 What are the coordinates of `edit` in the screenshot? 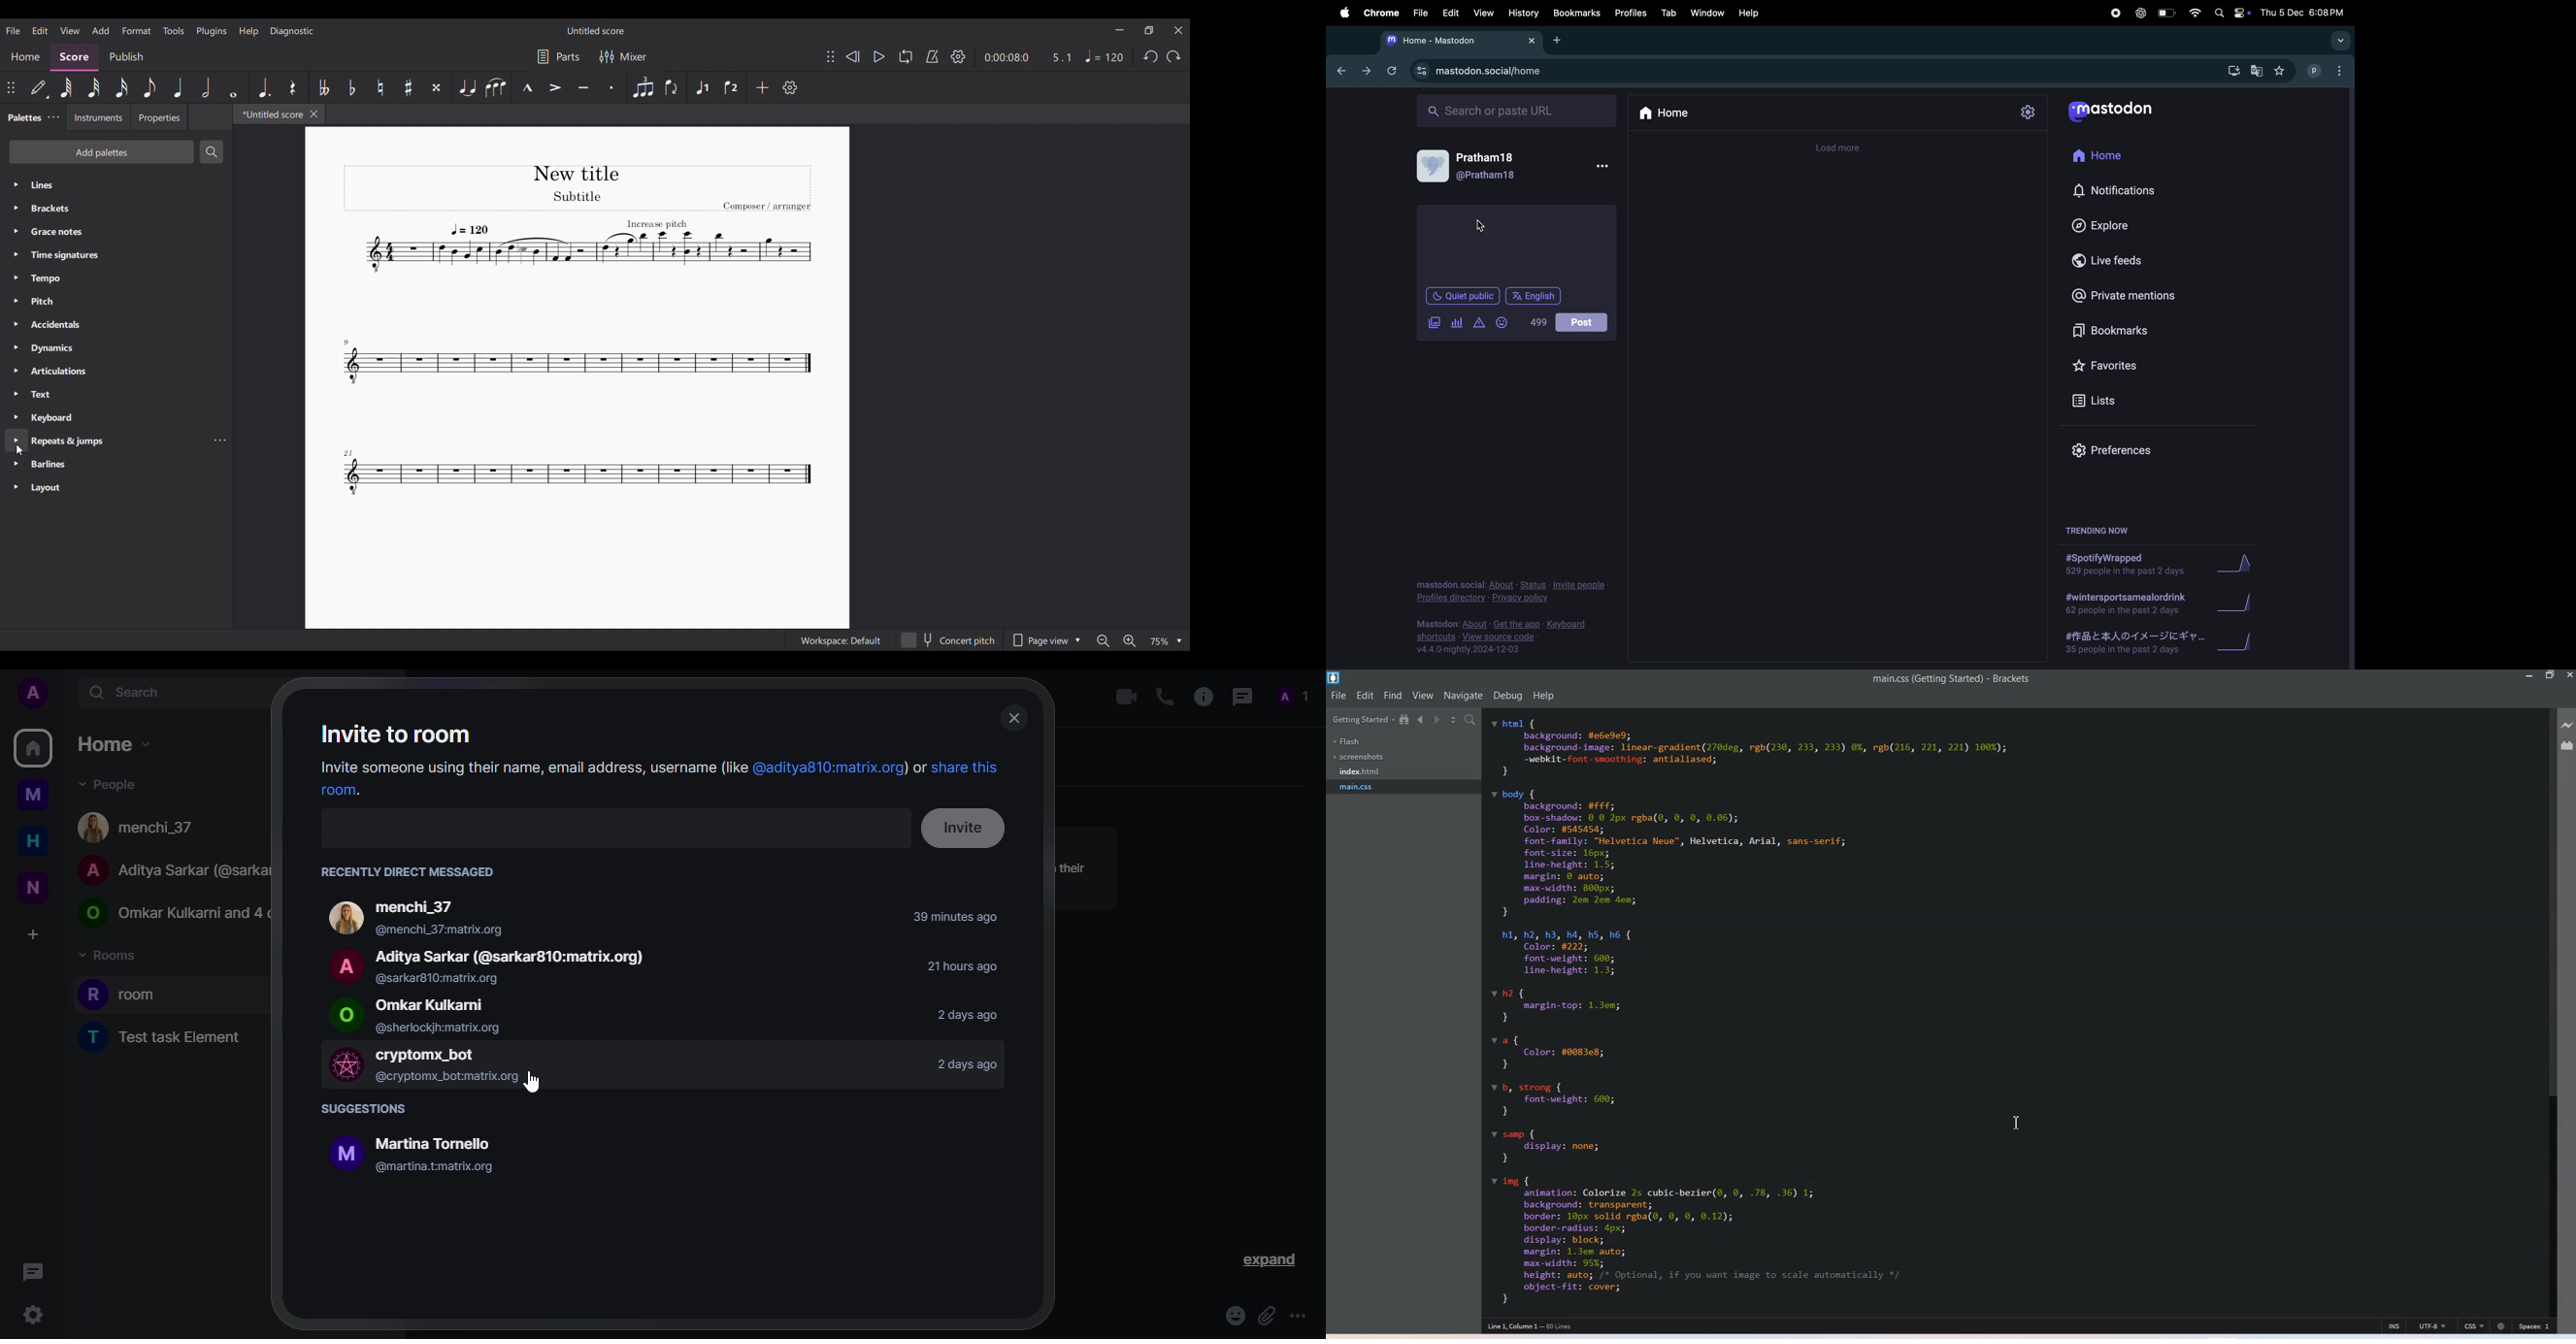 It's located at (1452, 13).